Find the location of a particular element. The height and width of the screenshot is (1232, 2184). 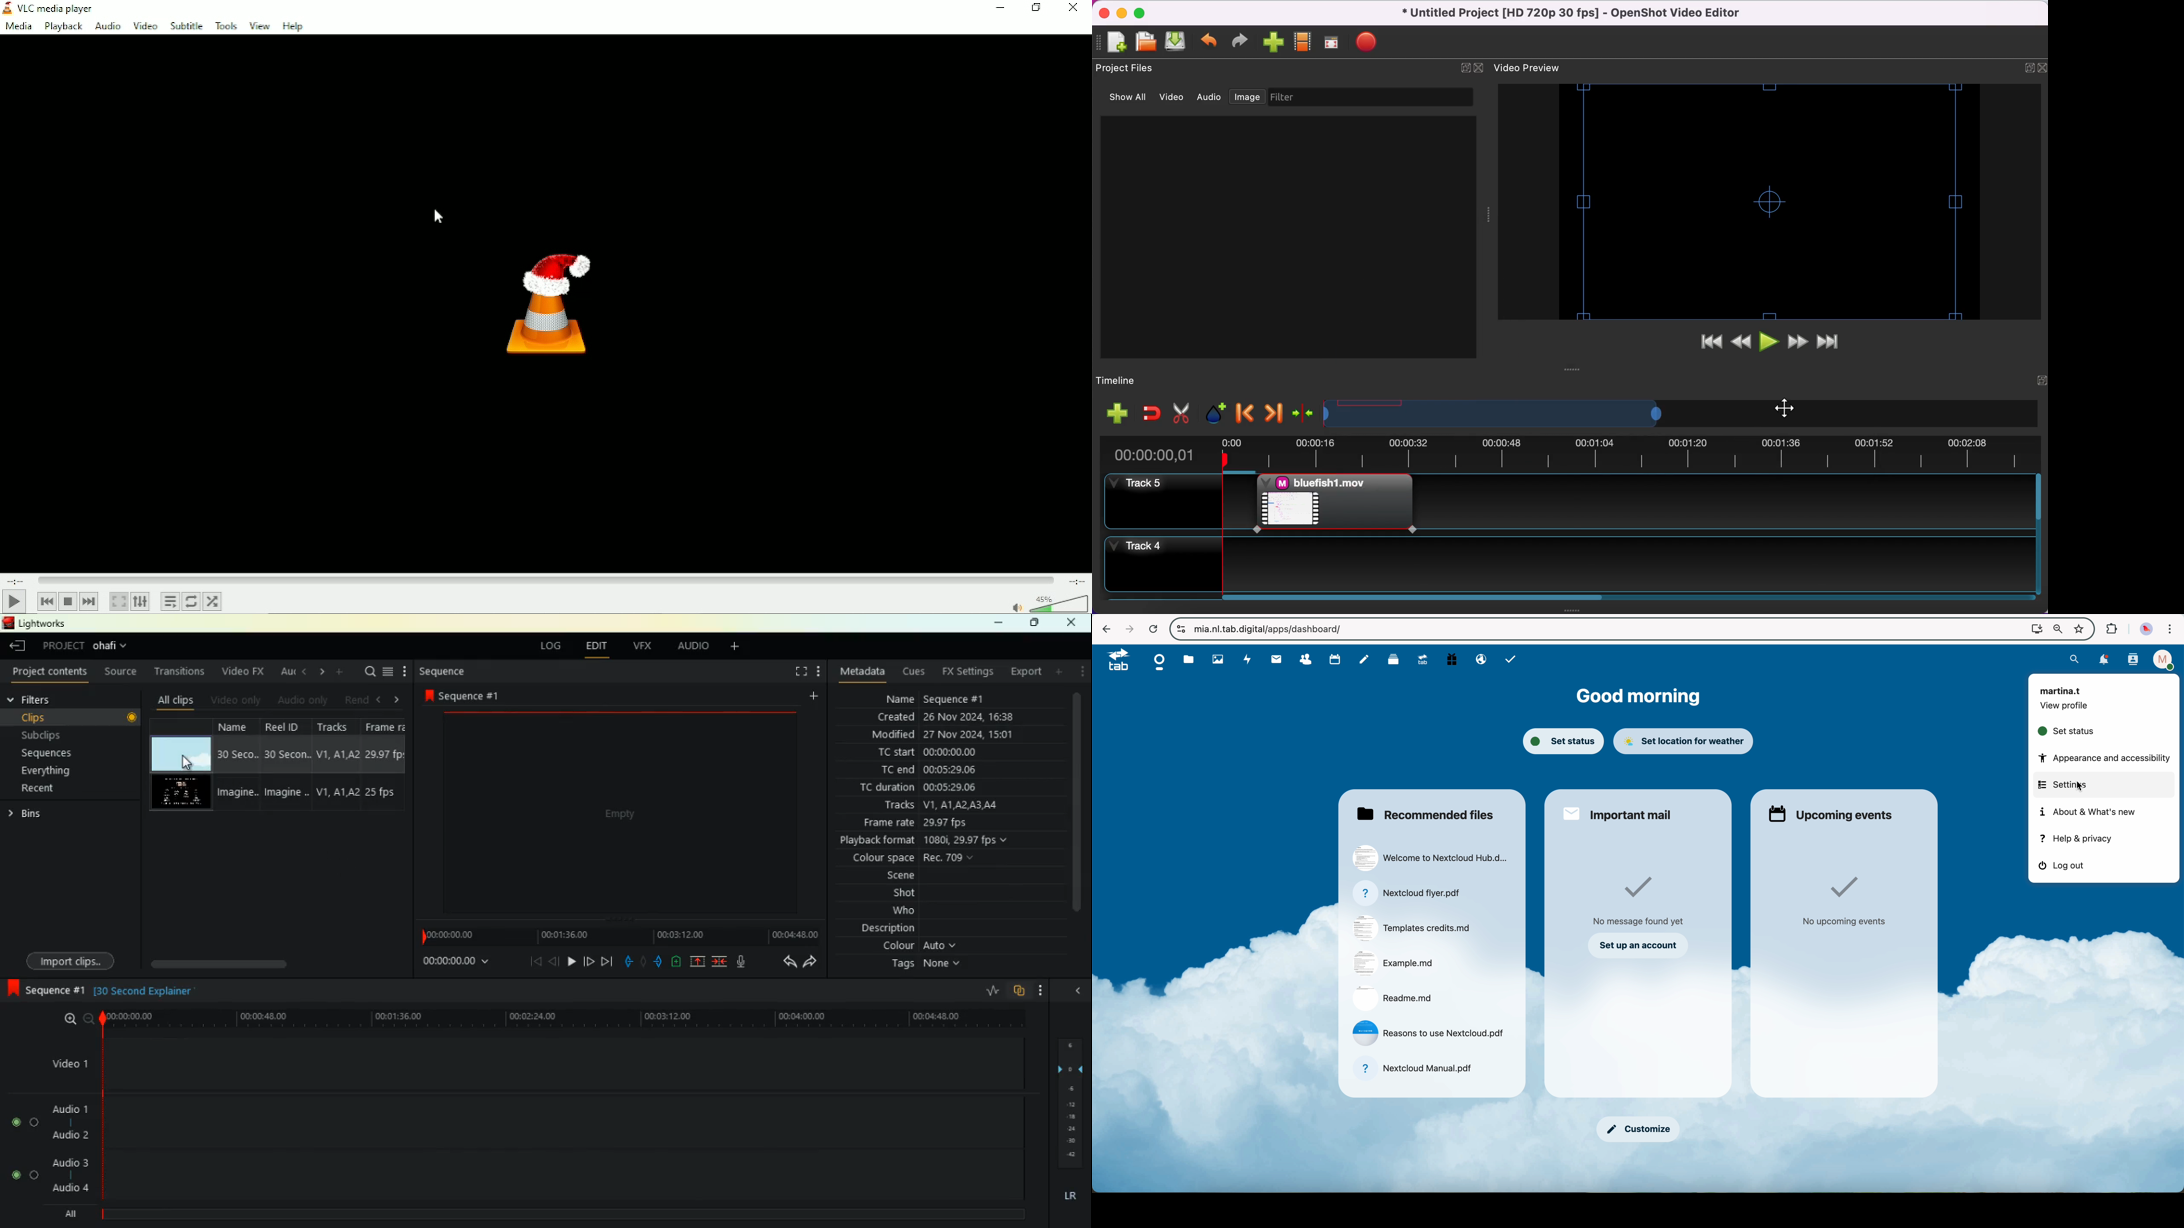

more is located at coordinates (820, 669).